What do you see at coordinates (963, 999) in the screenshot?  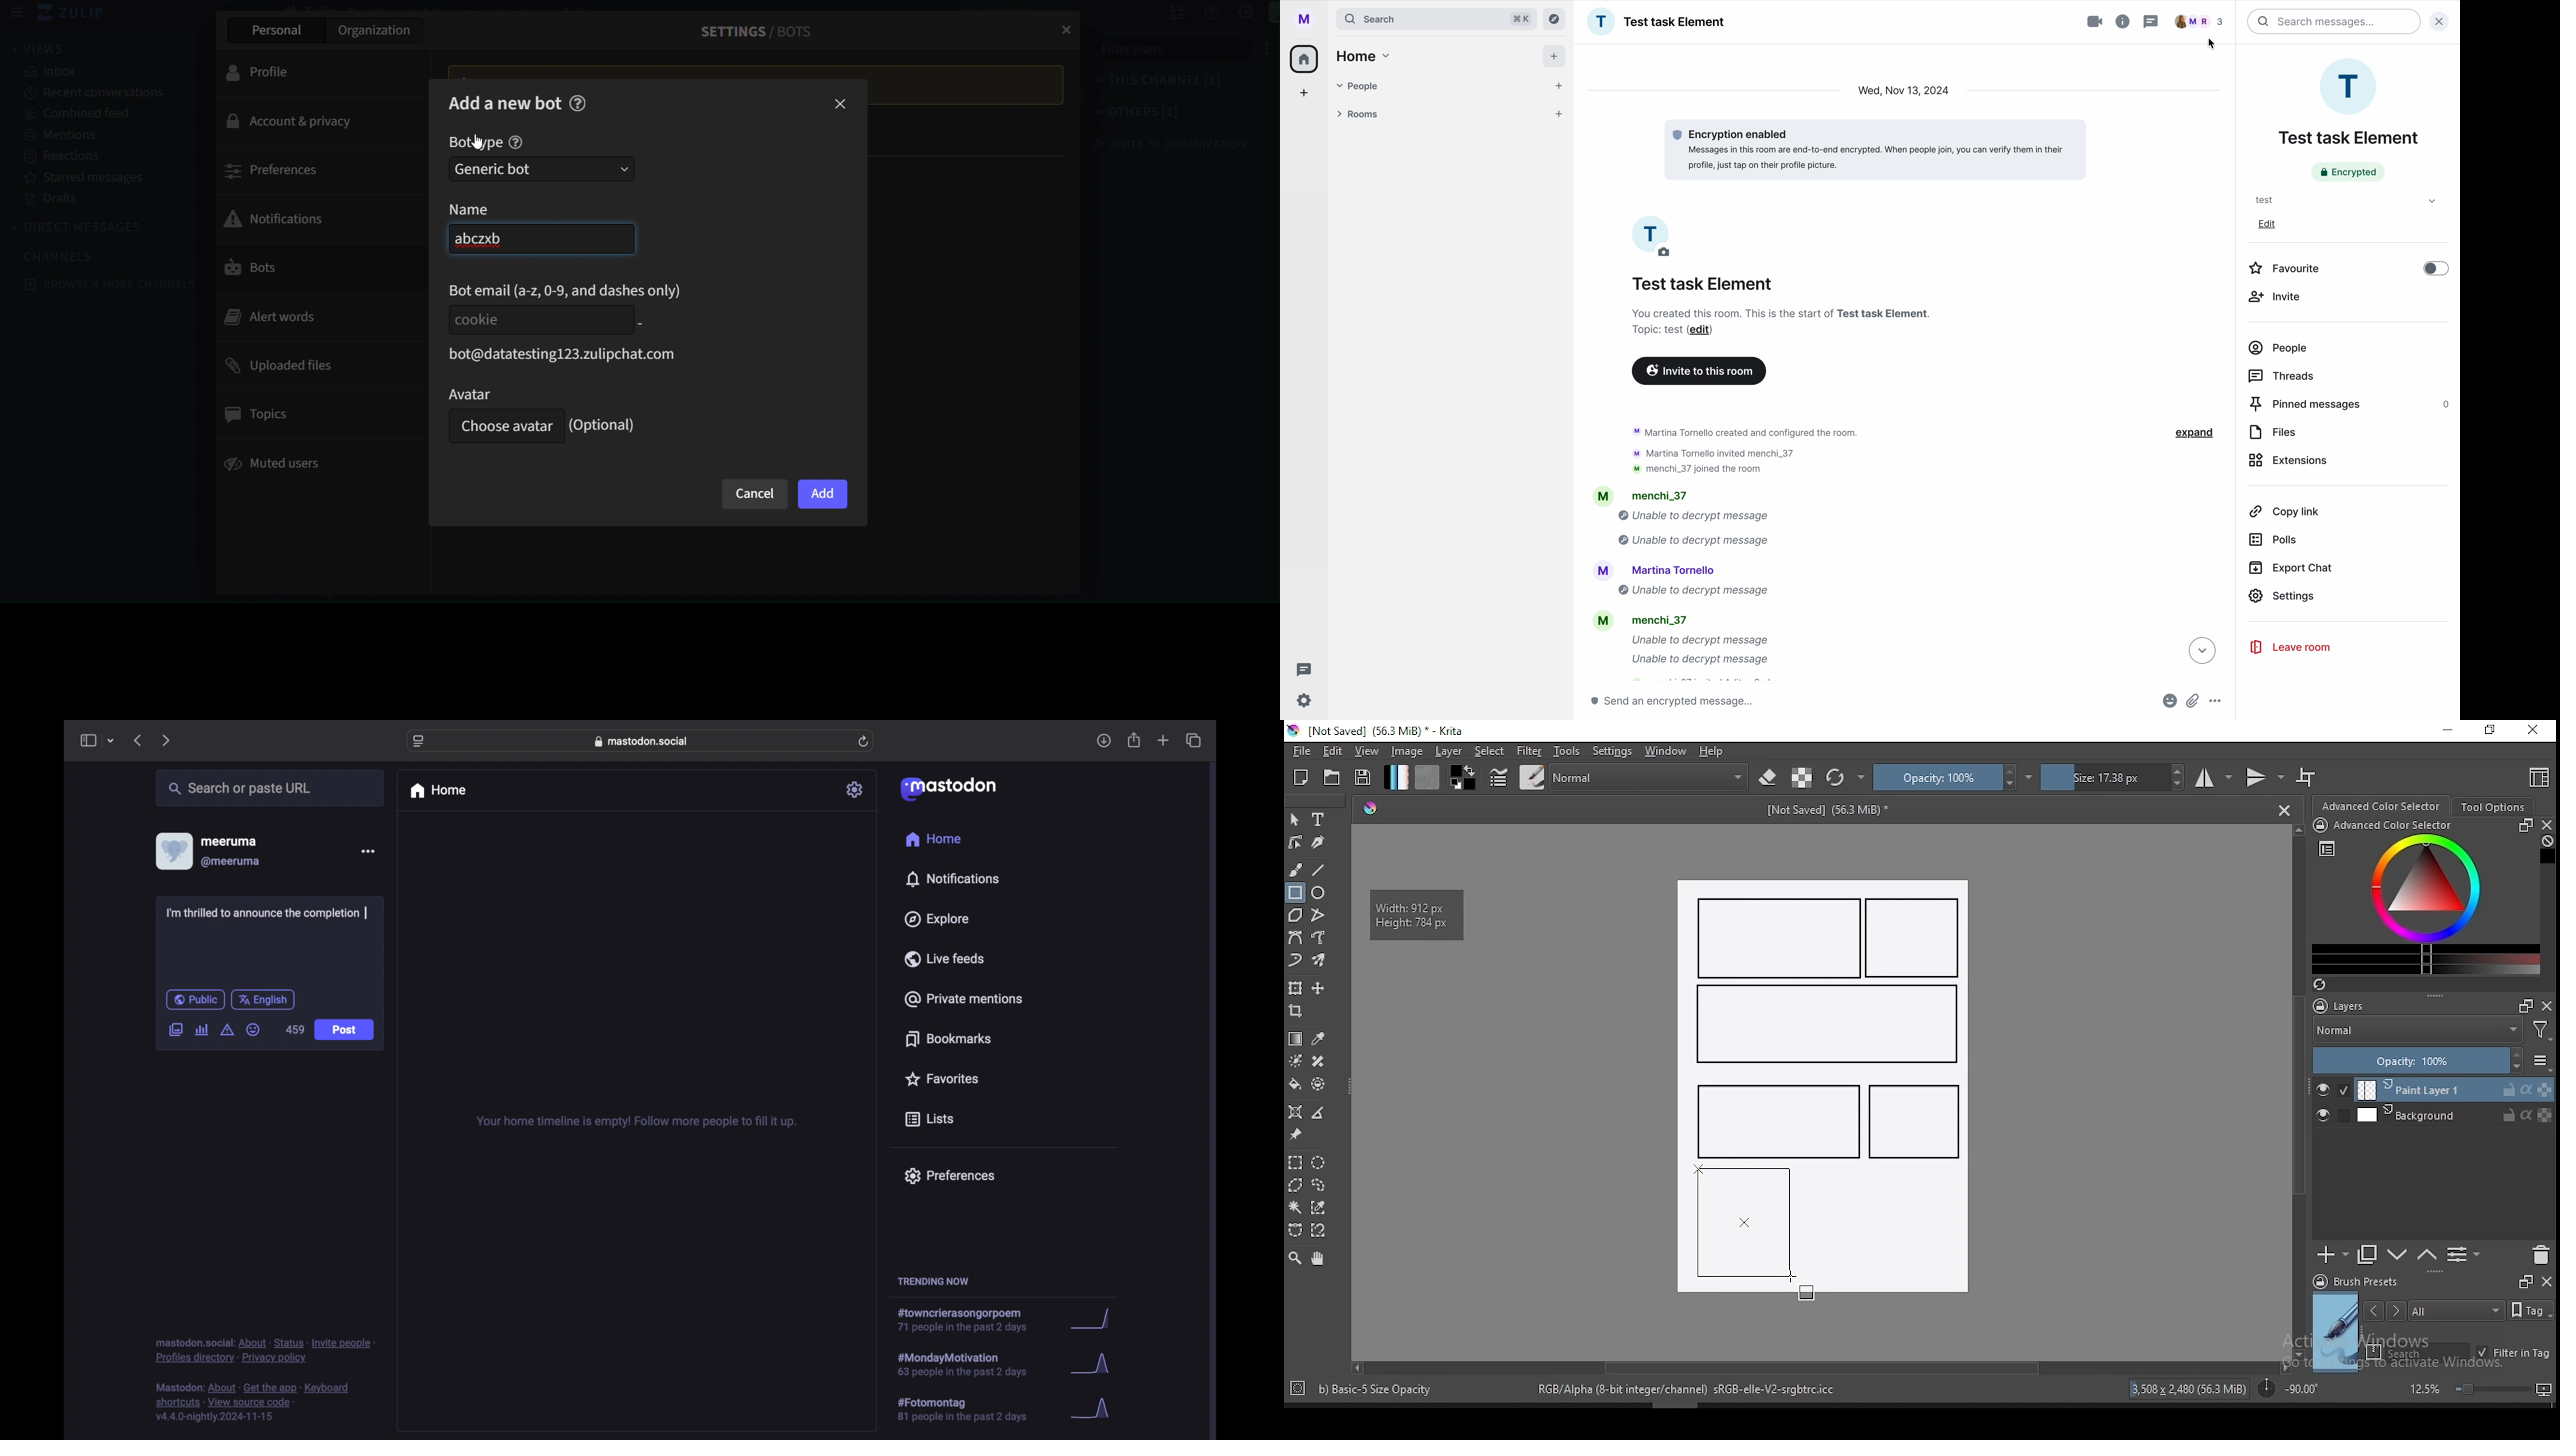 I see `private mentions` at bounding box center [963, 999].